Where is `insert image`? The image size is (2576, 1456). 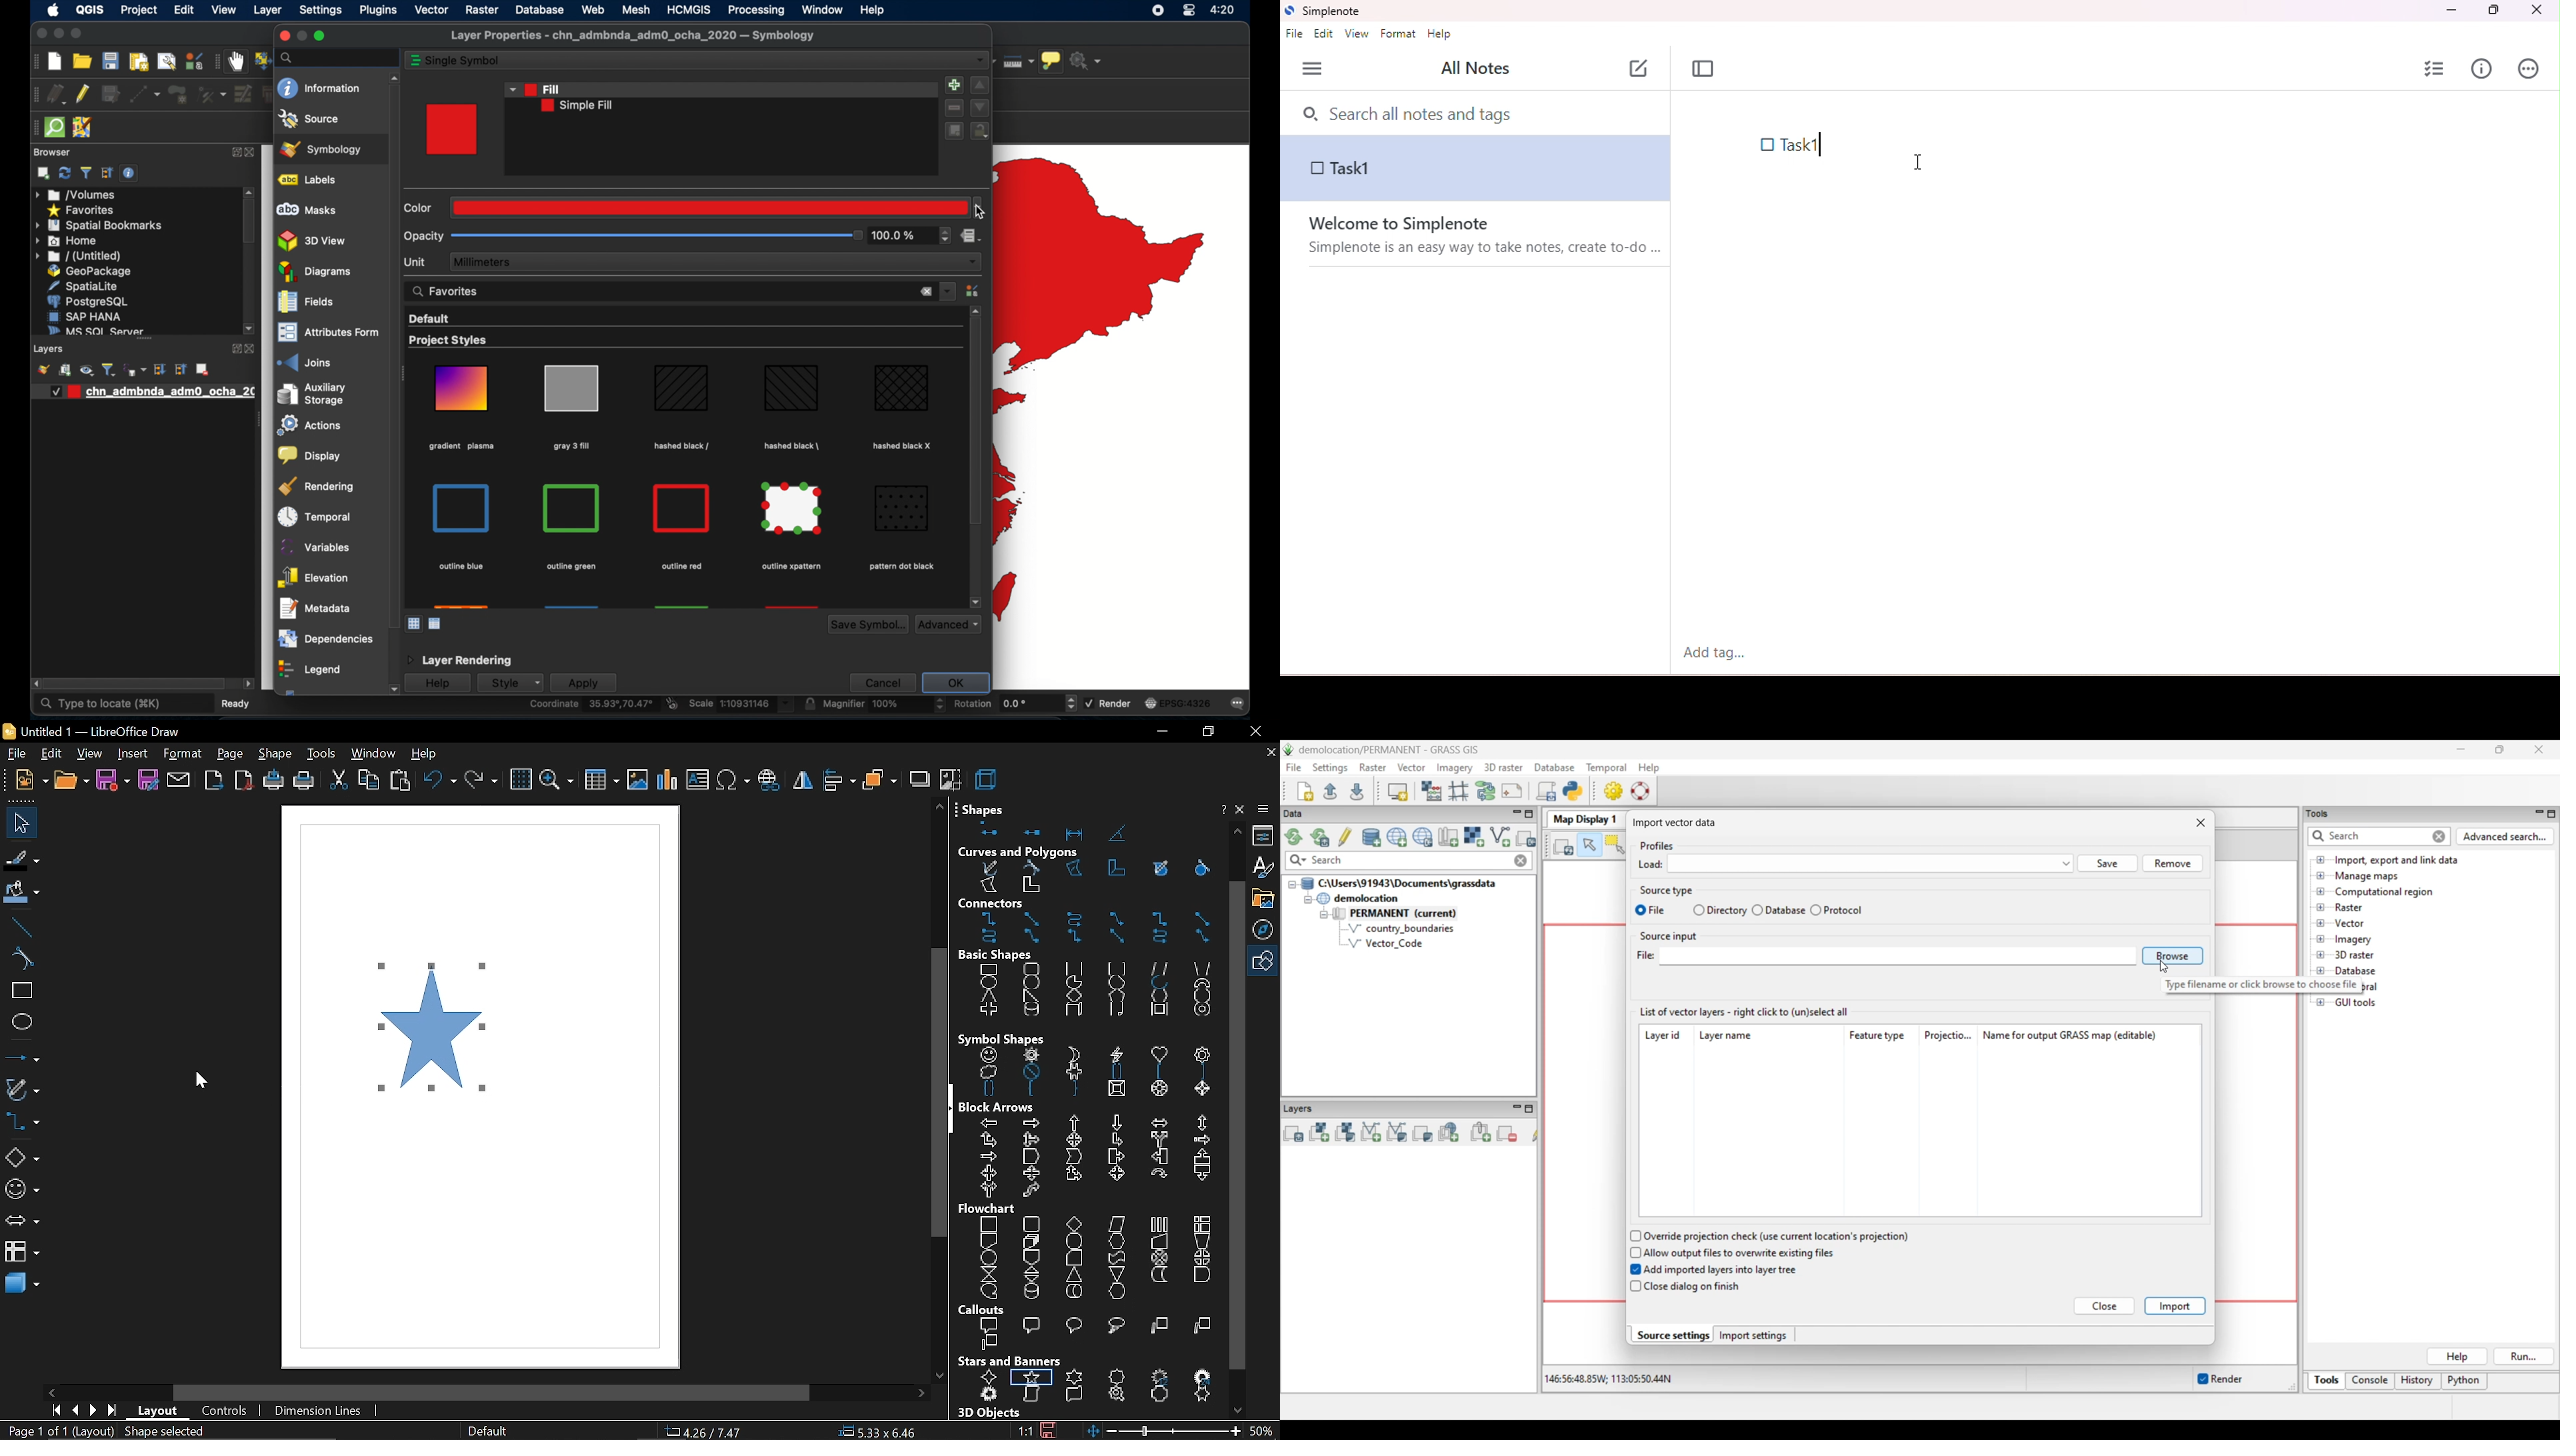
insert image is located at coordinates (638, 780).